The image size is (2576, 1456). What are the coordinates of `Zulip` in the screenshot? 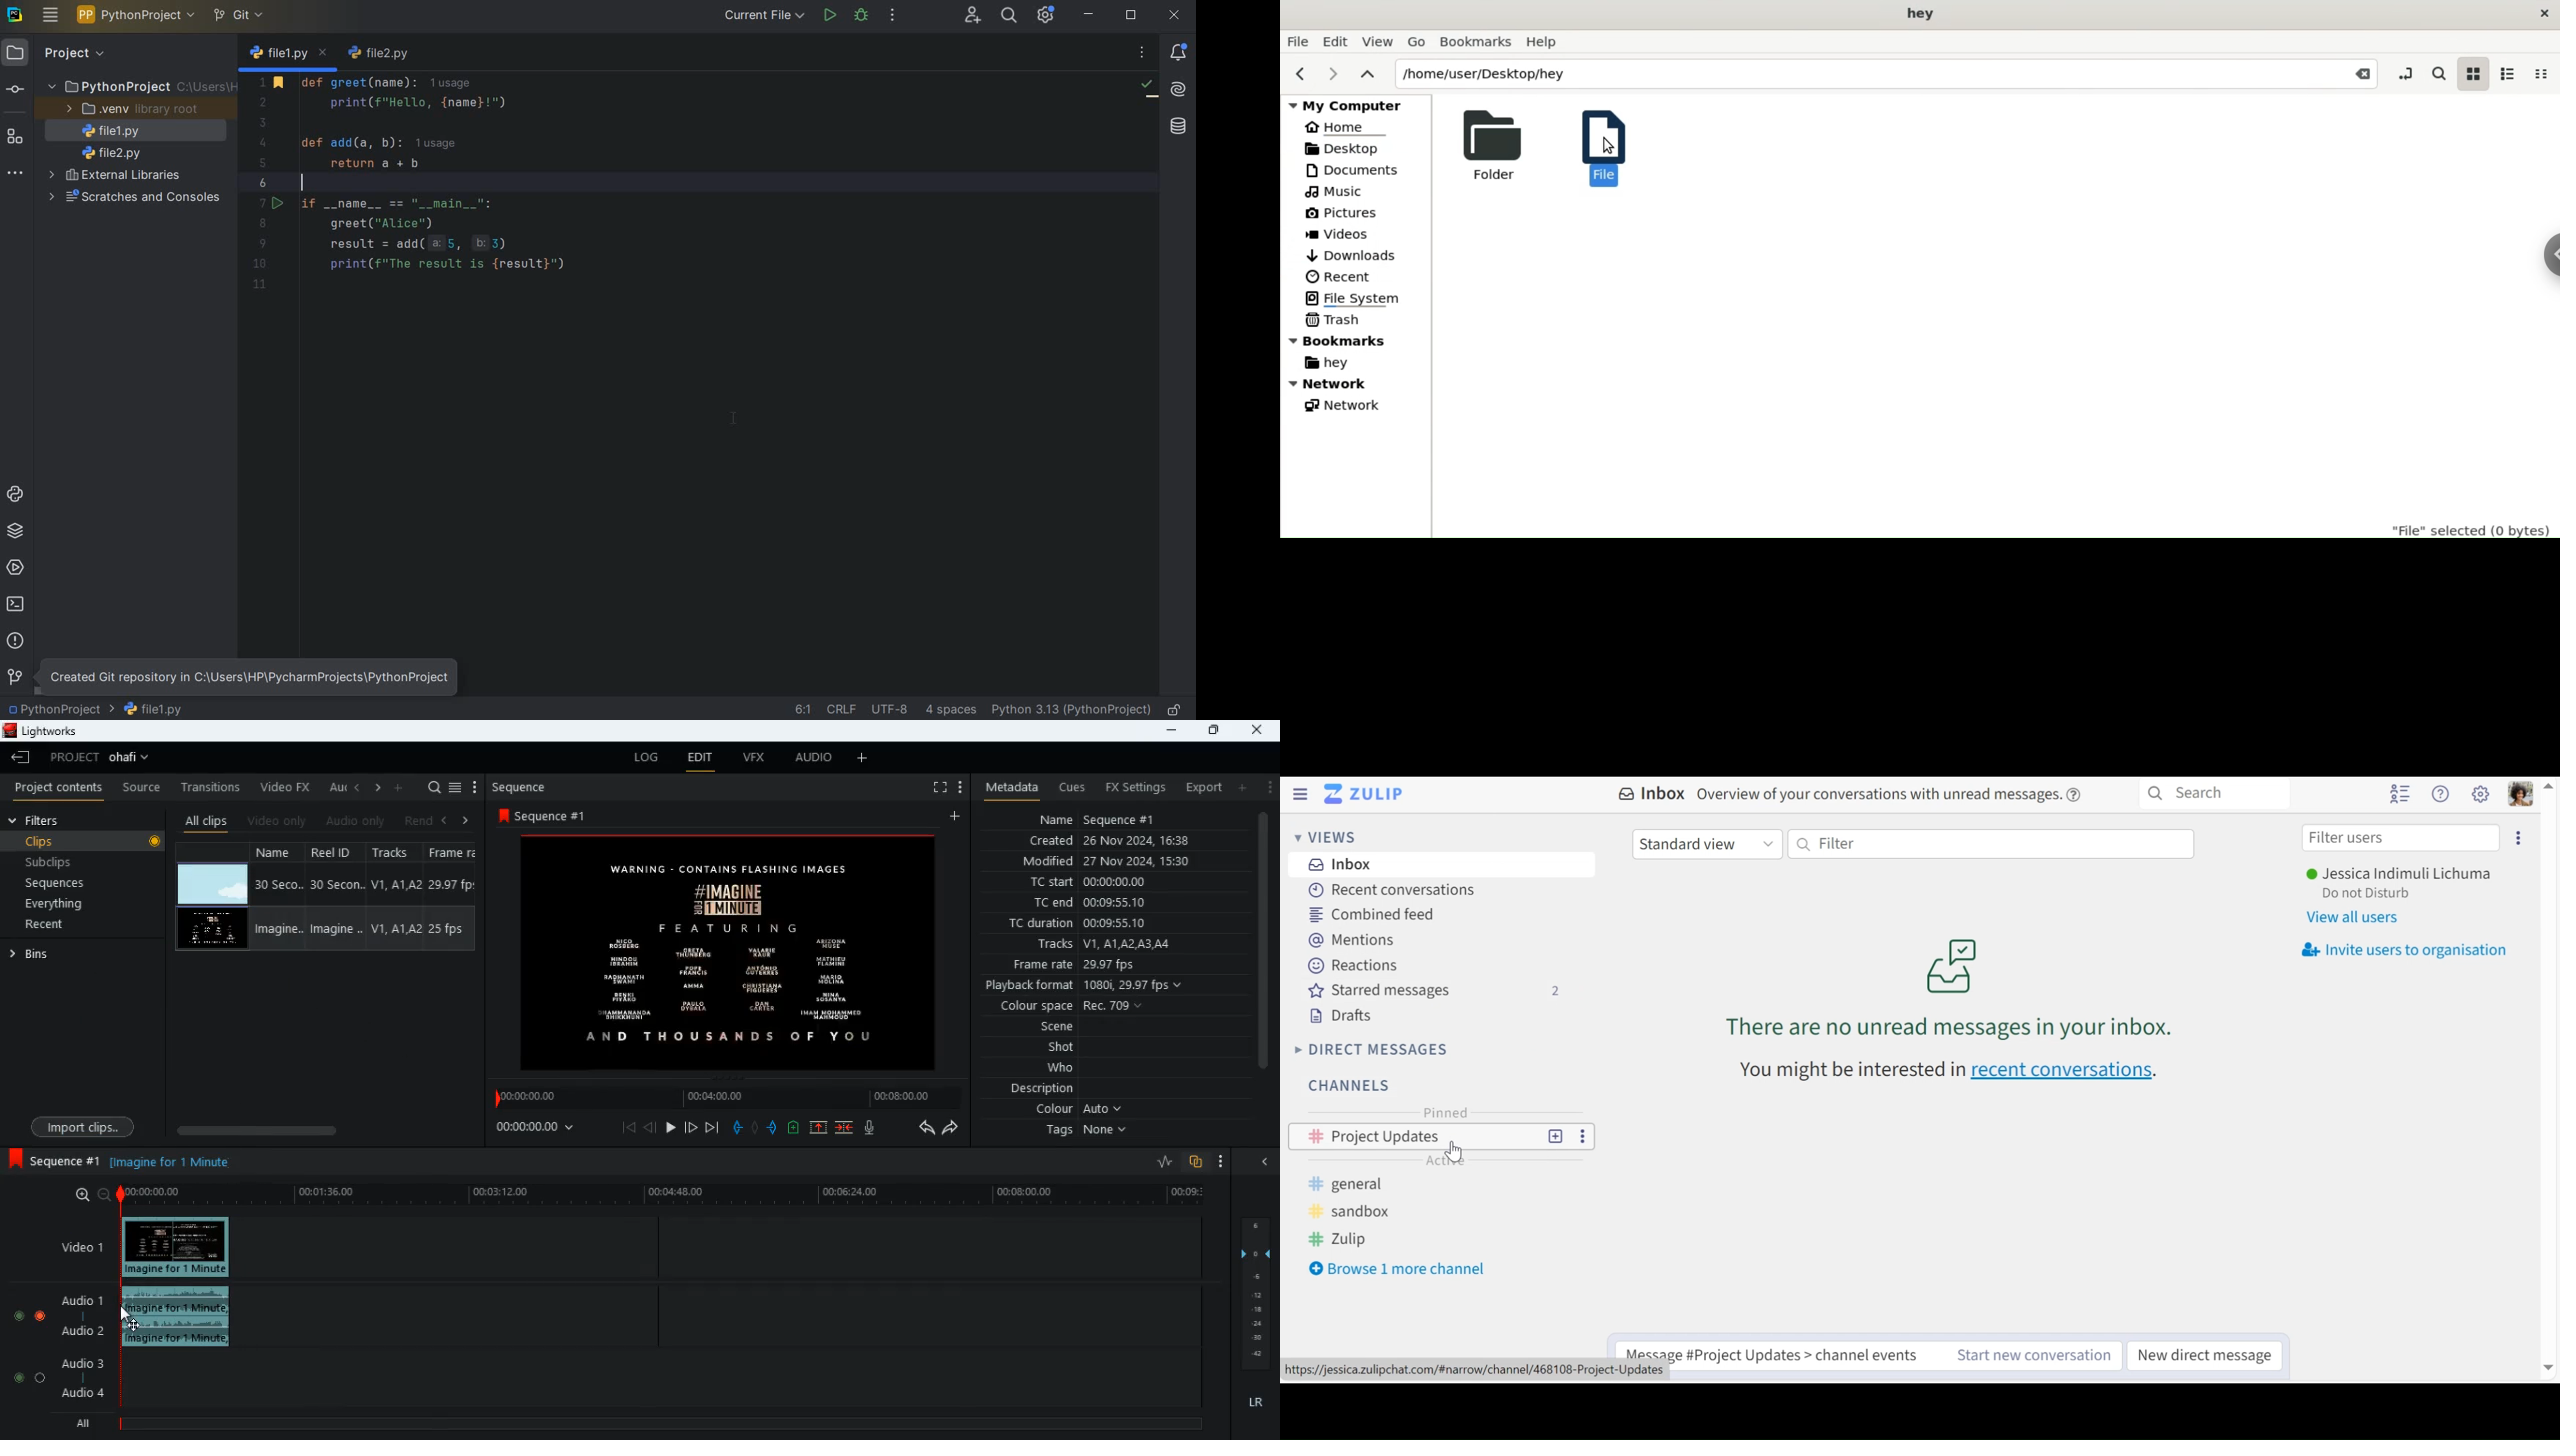 It's located at (1343, 1241).